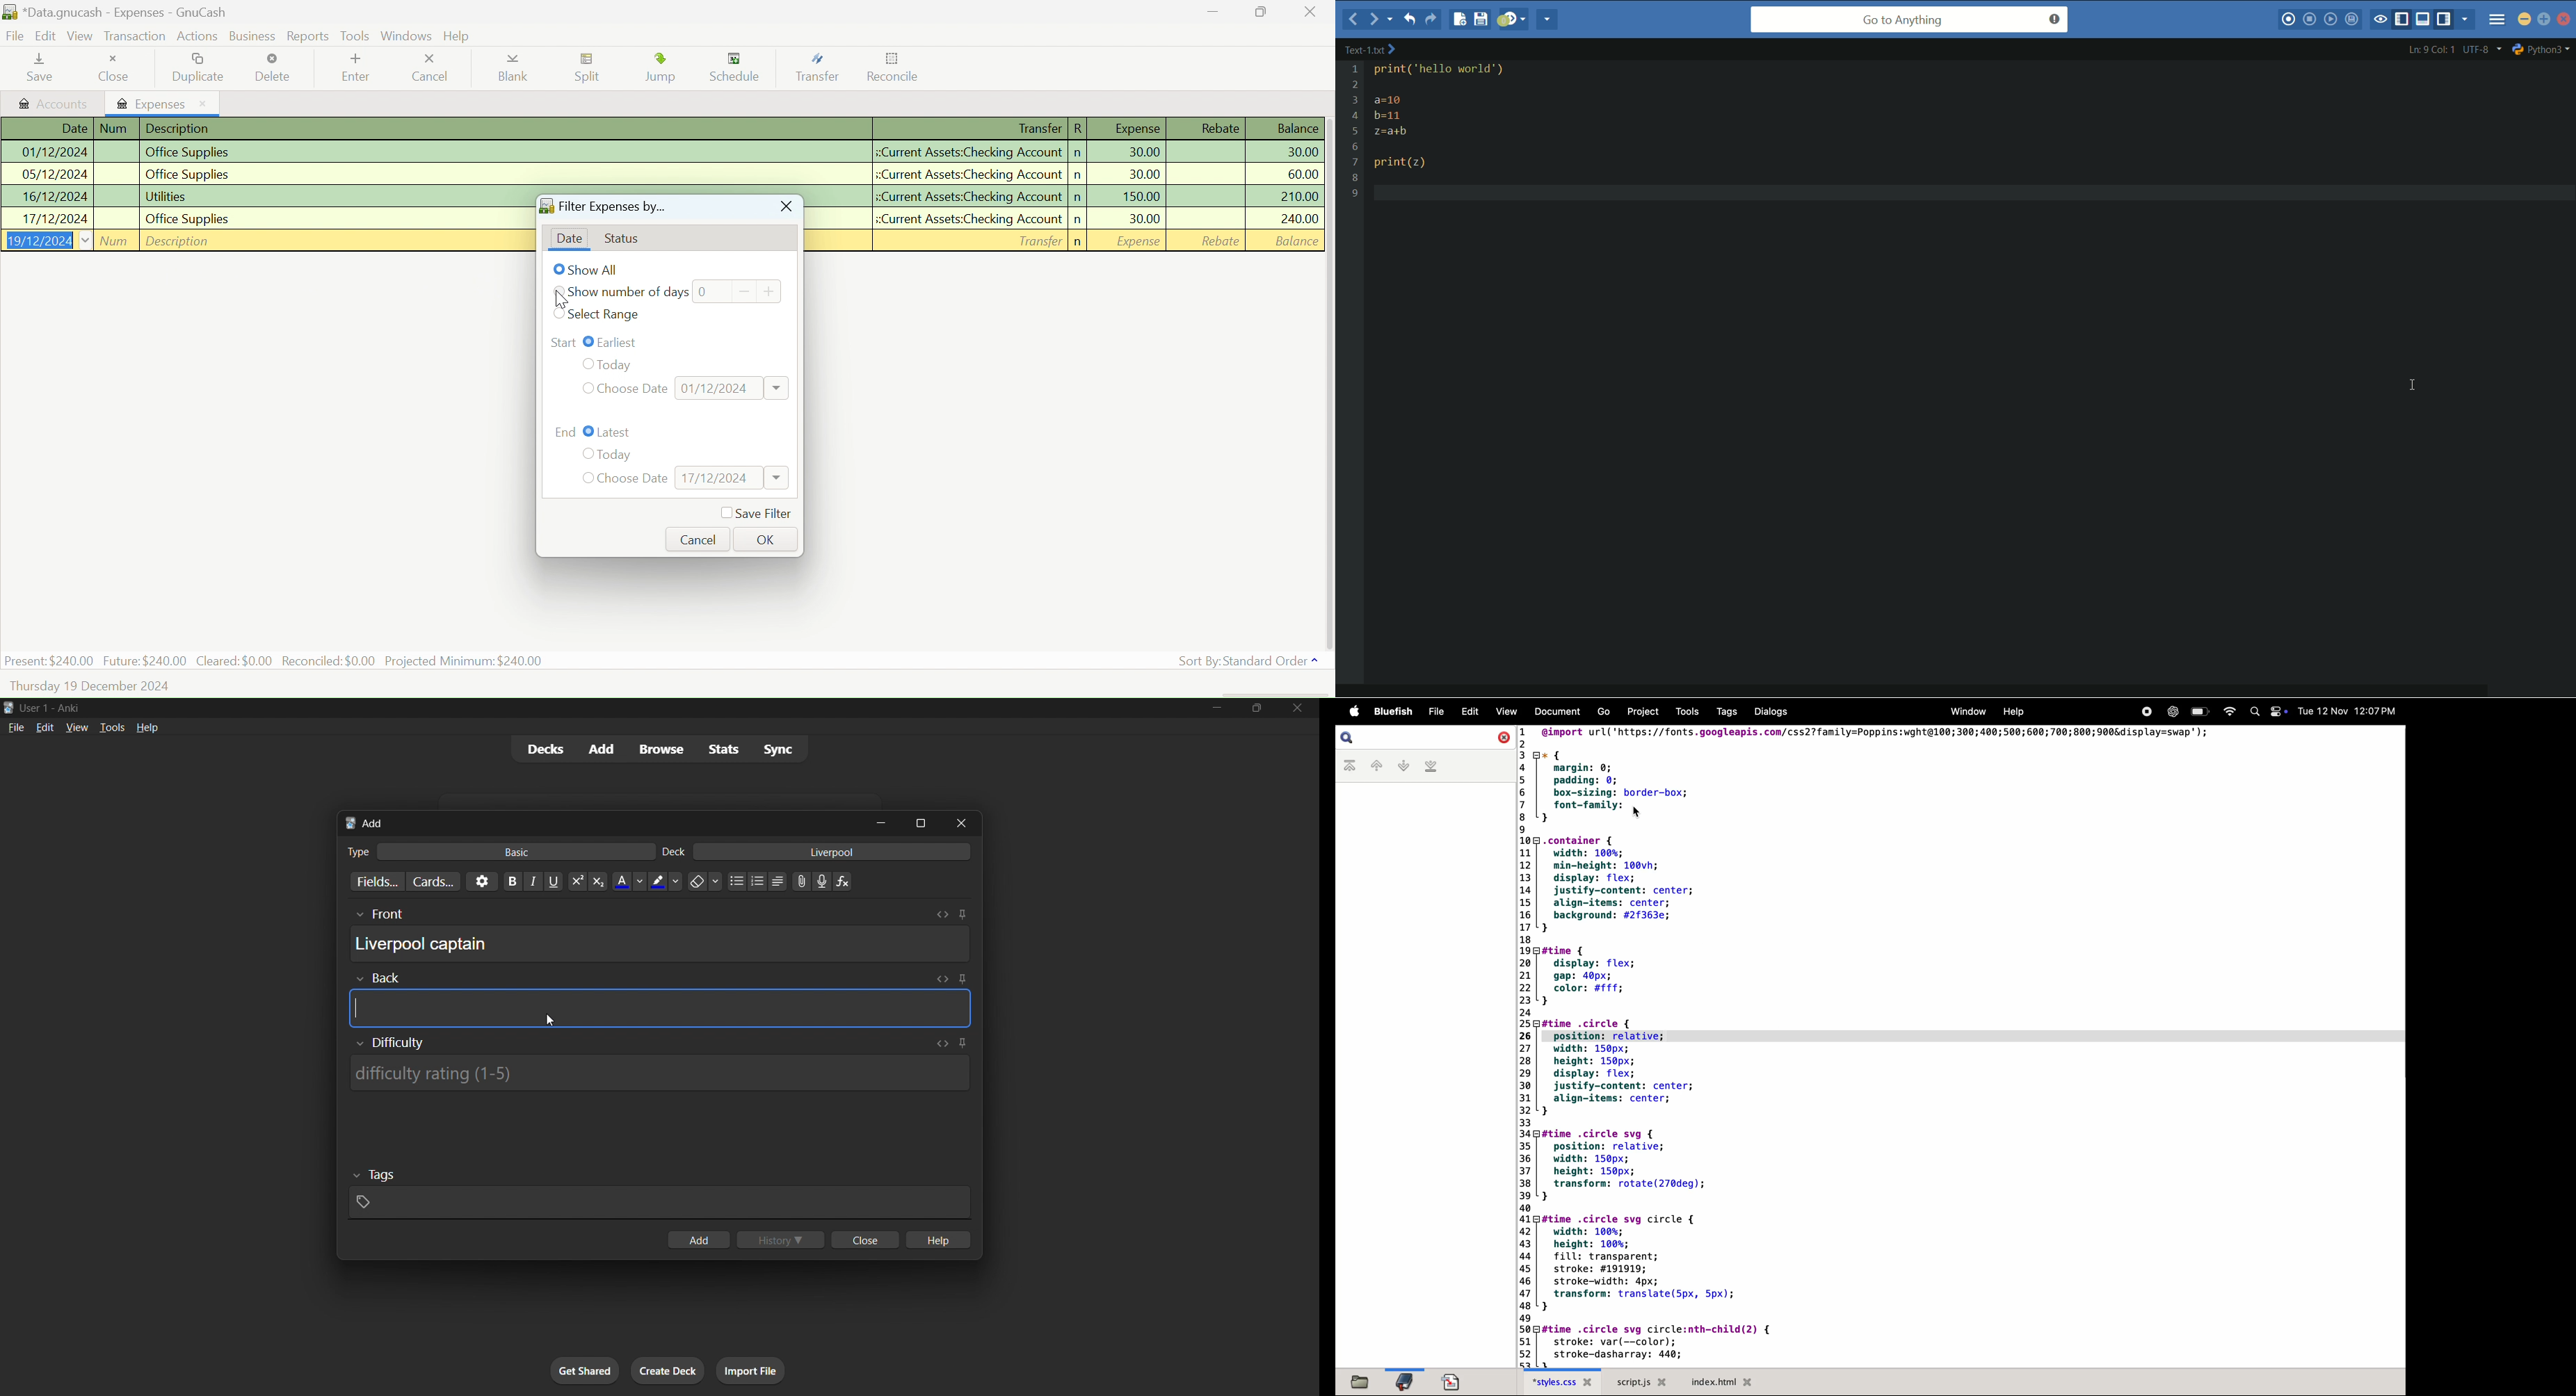 This screenshot has width=2576, height=1400. What do you see at coordinates (606, 315) in the screenshot?
I see `Select Date Range` at bounding box center [606, 315].